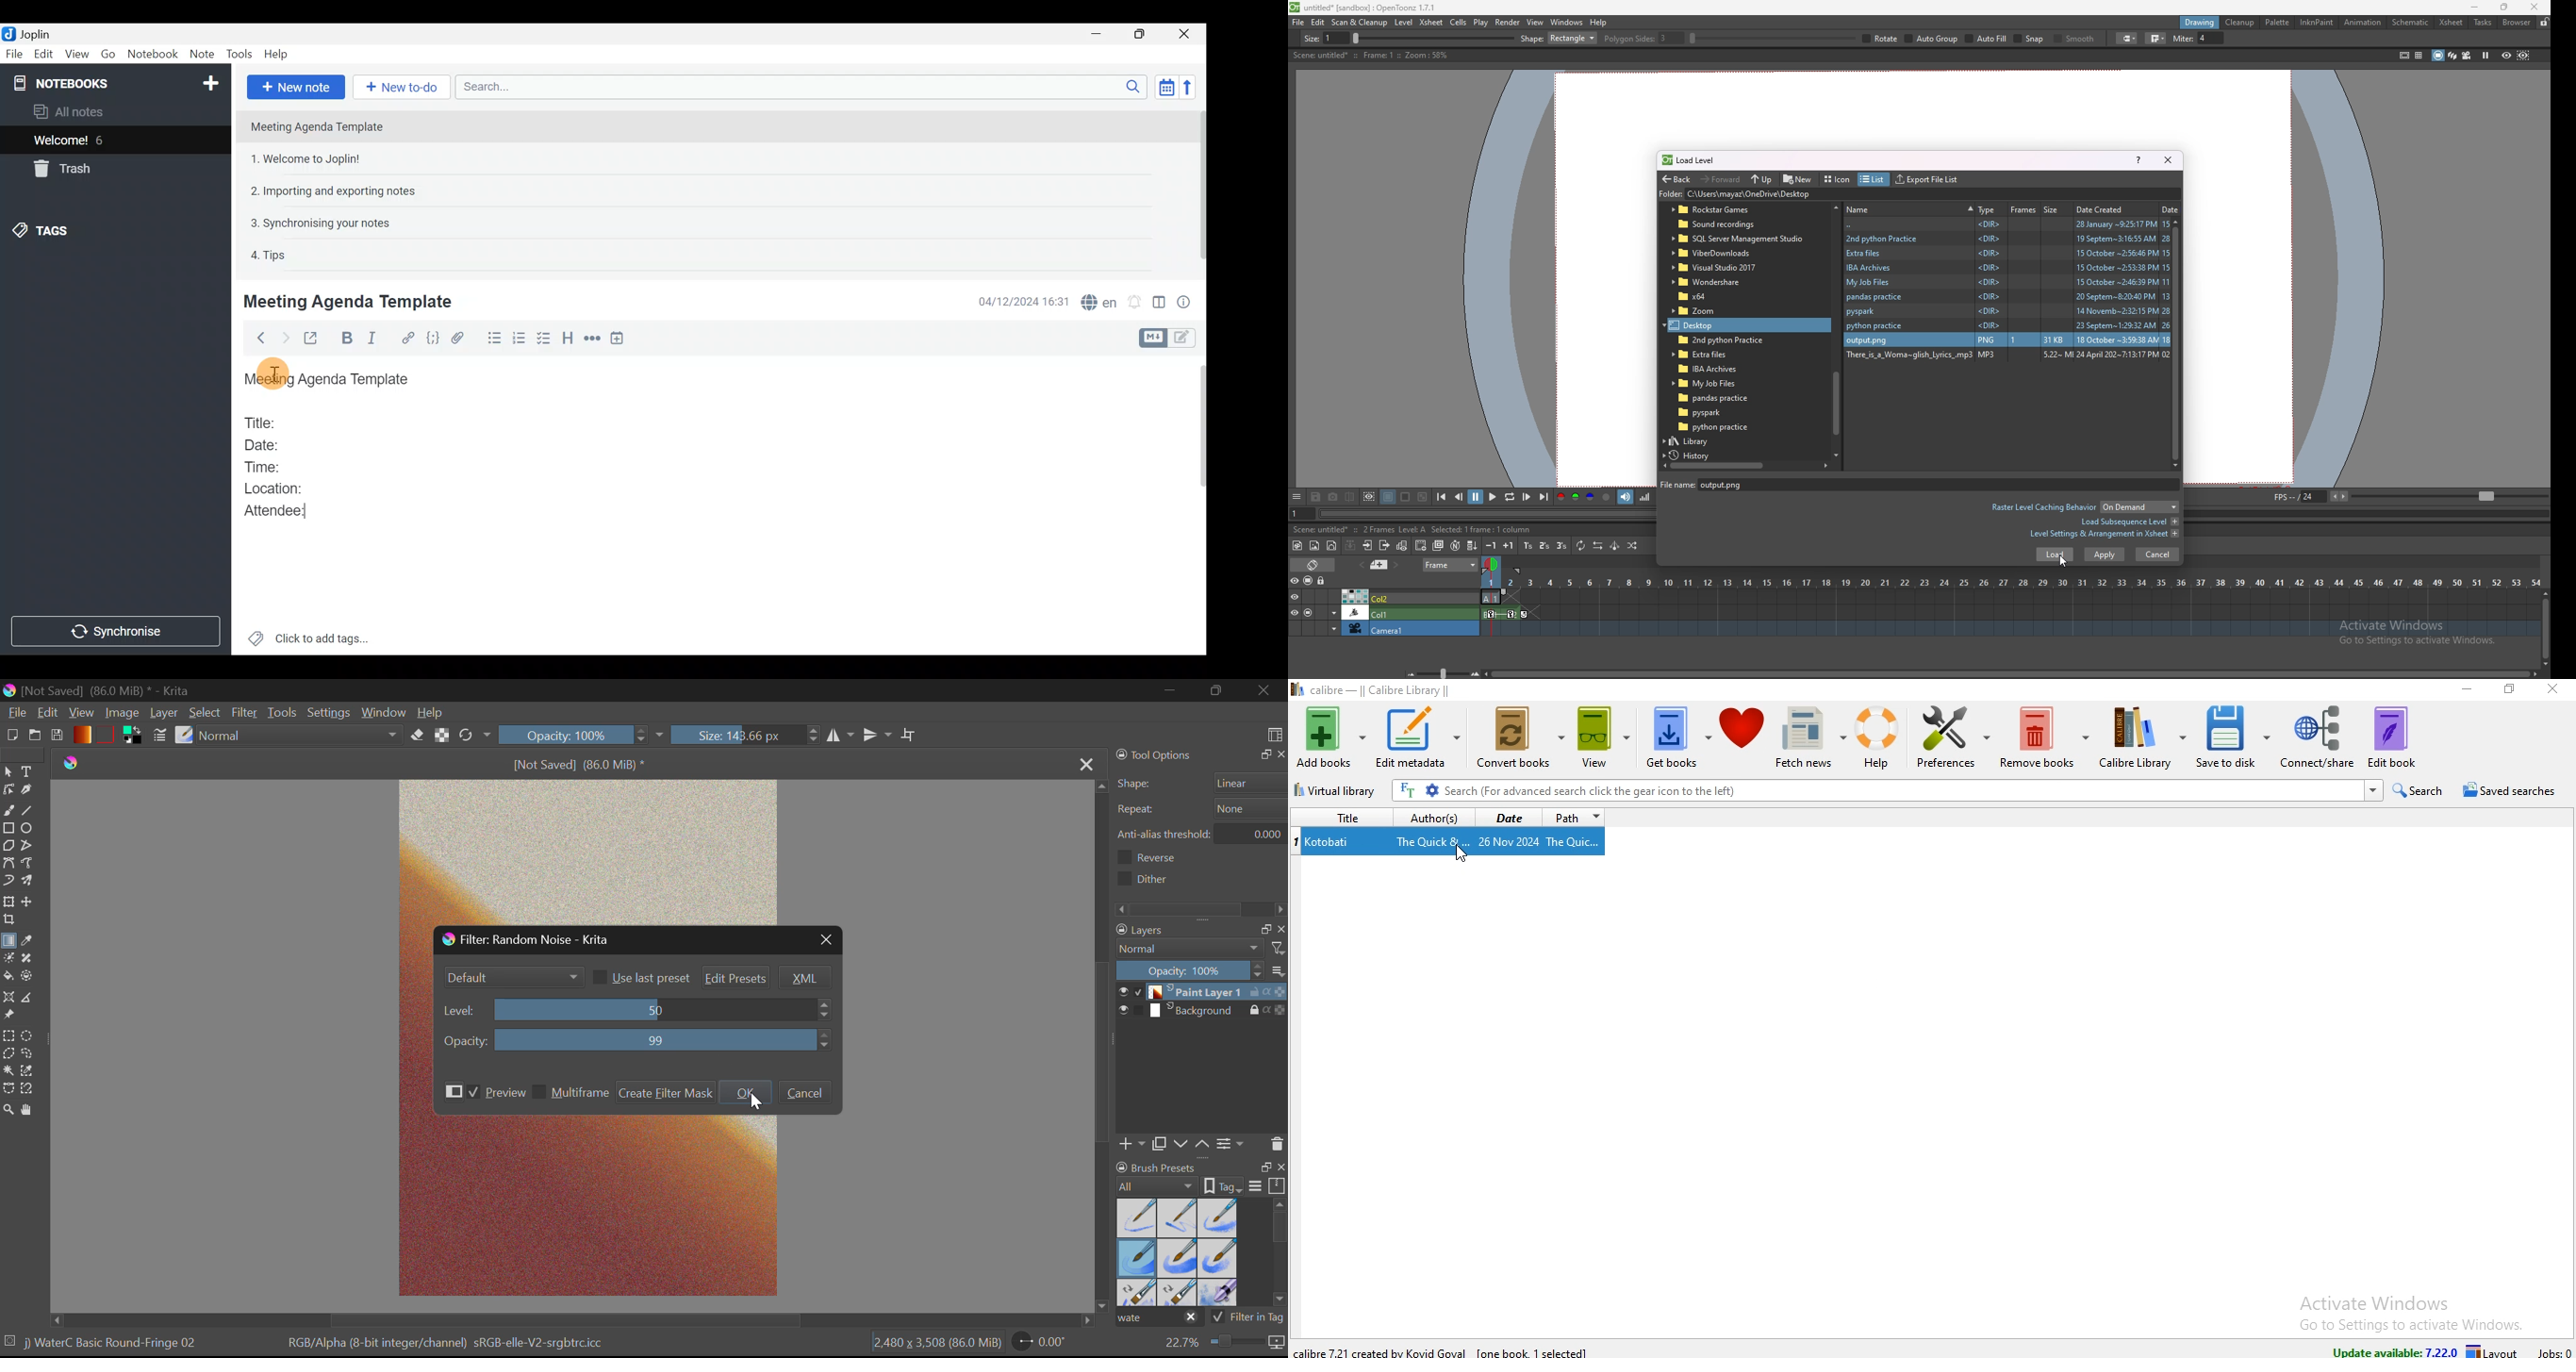 The image size is (2576, 1372). Describe the element at coordinates (237, 52) in the screenshot. I see `Tools` at that location.